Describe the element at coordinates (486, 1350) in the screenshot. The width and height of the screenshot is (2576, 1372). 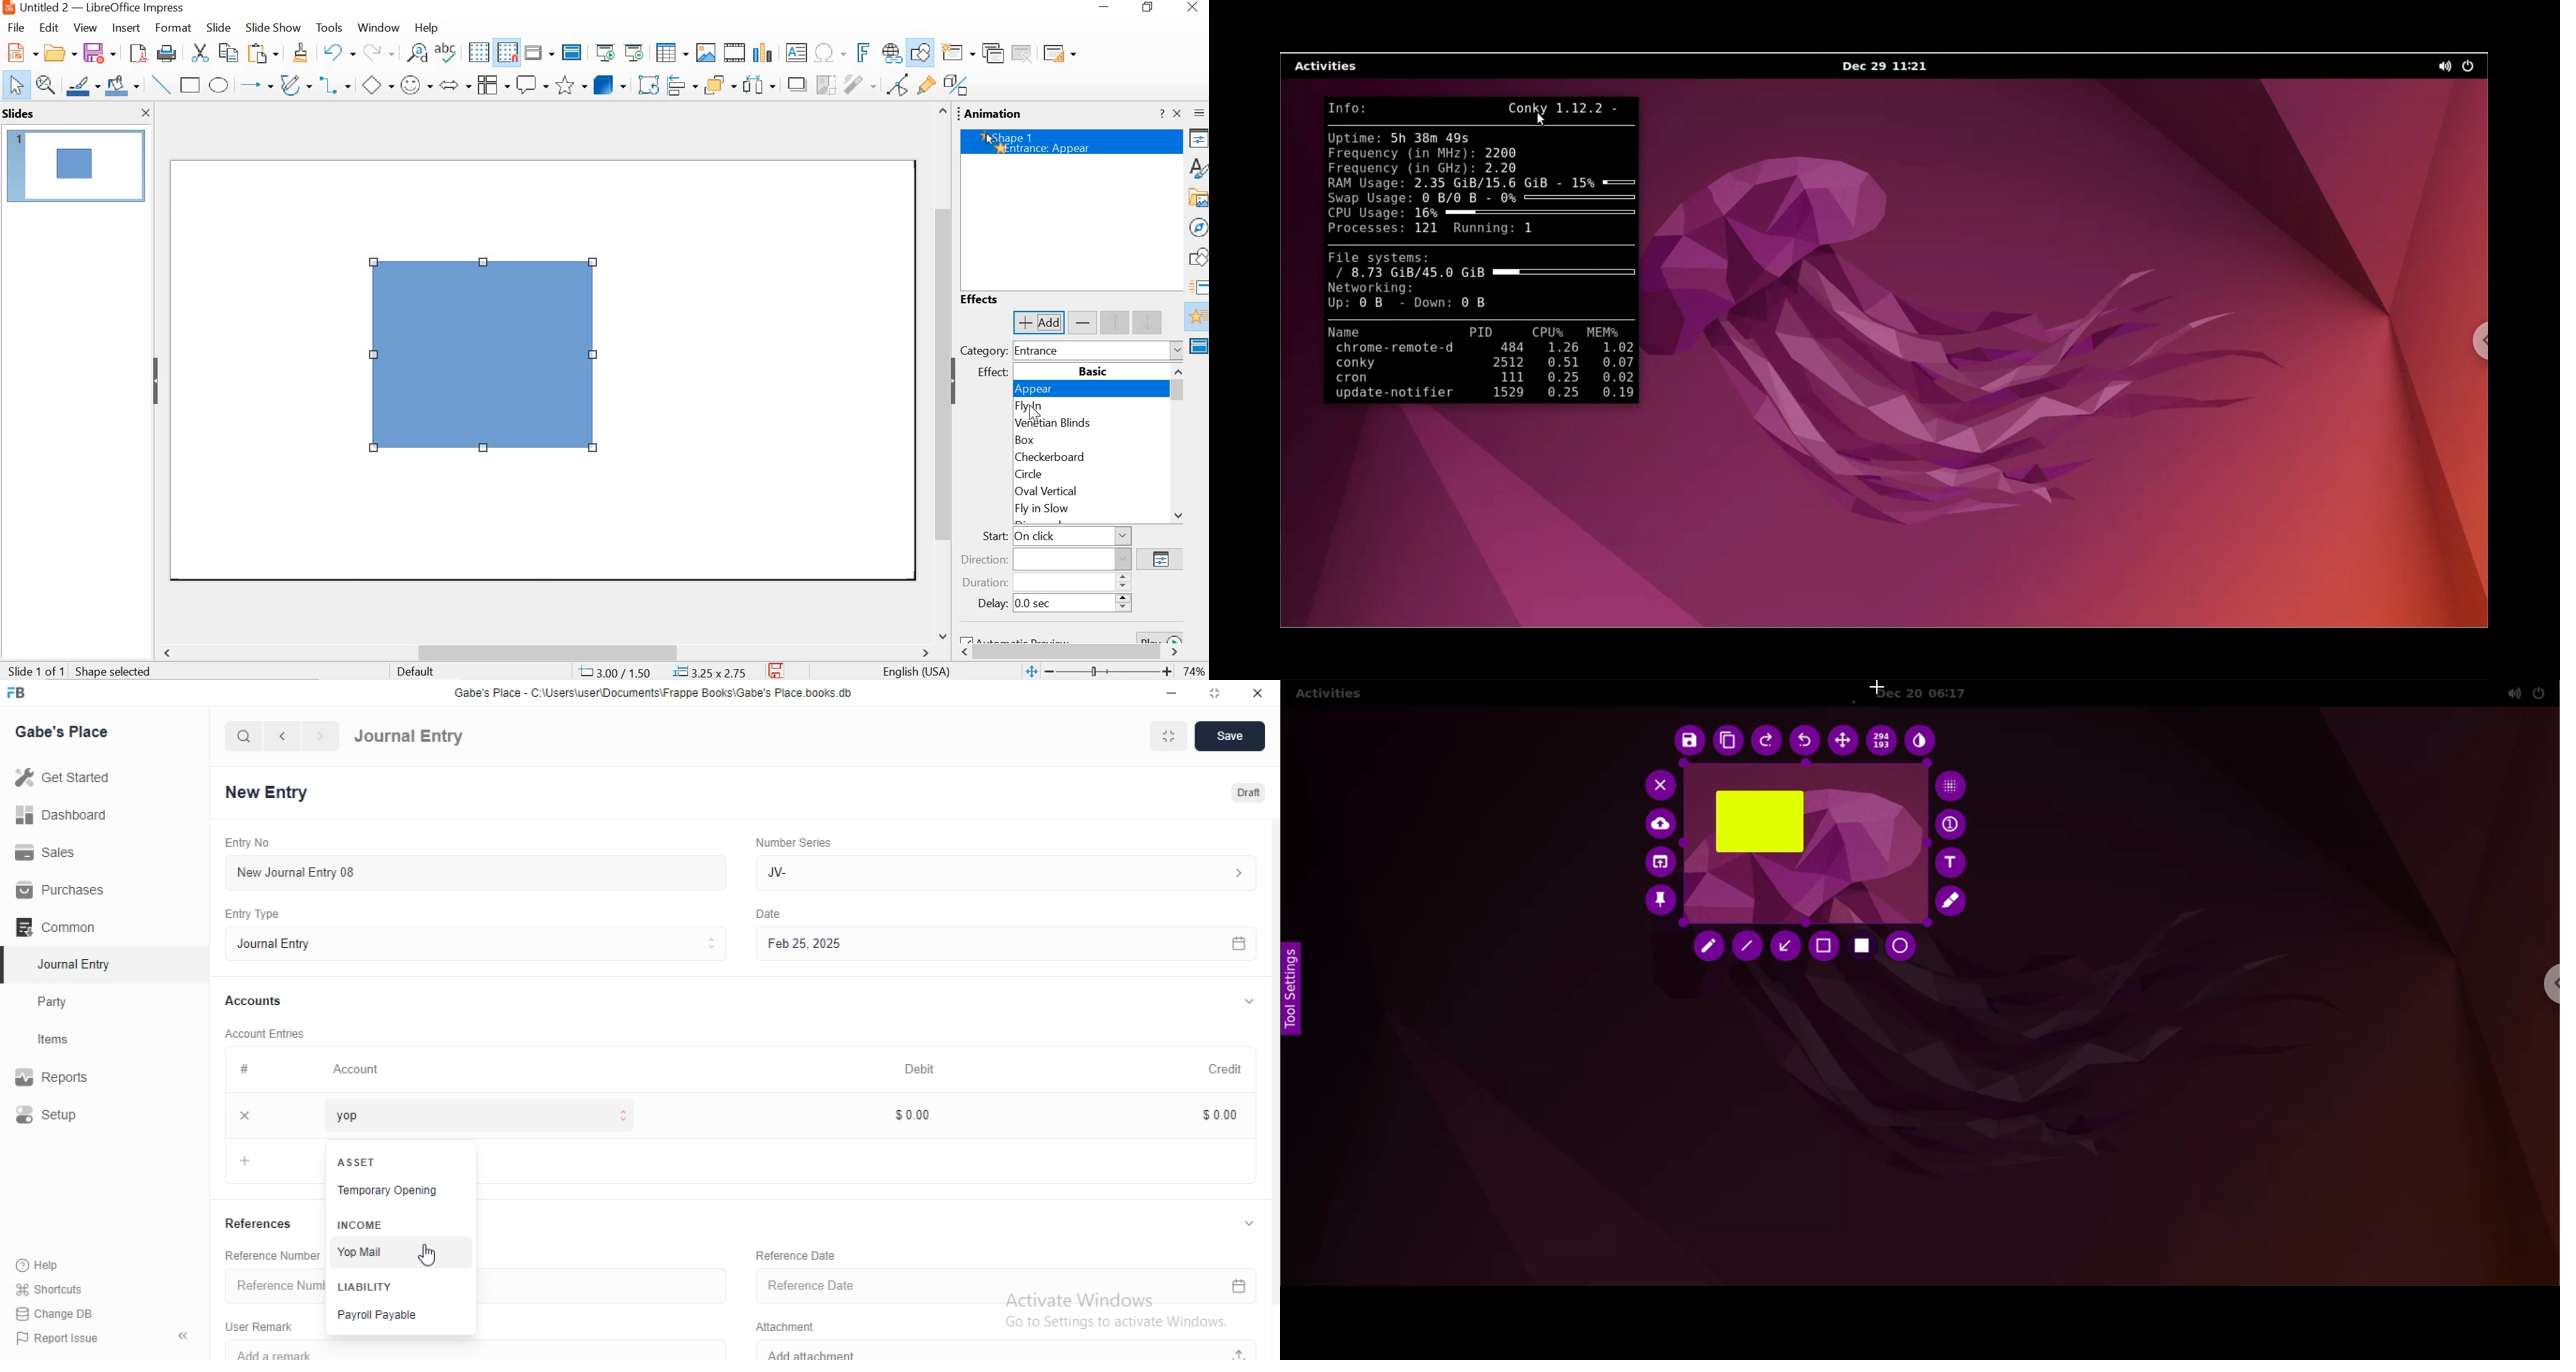
I see `Add a remark` at that location.